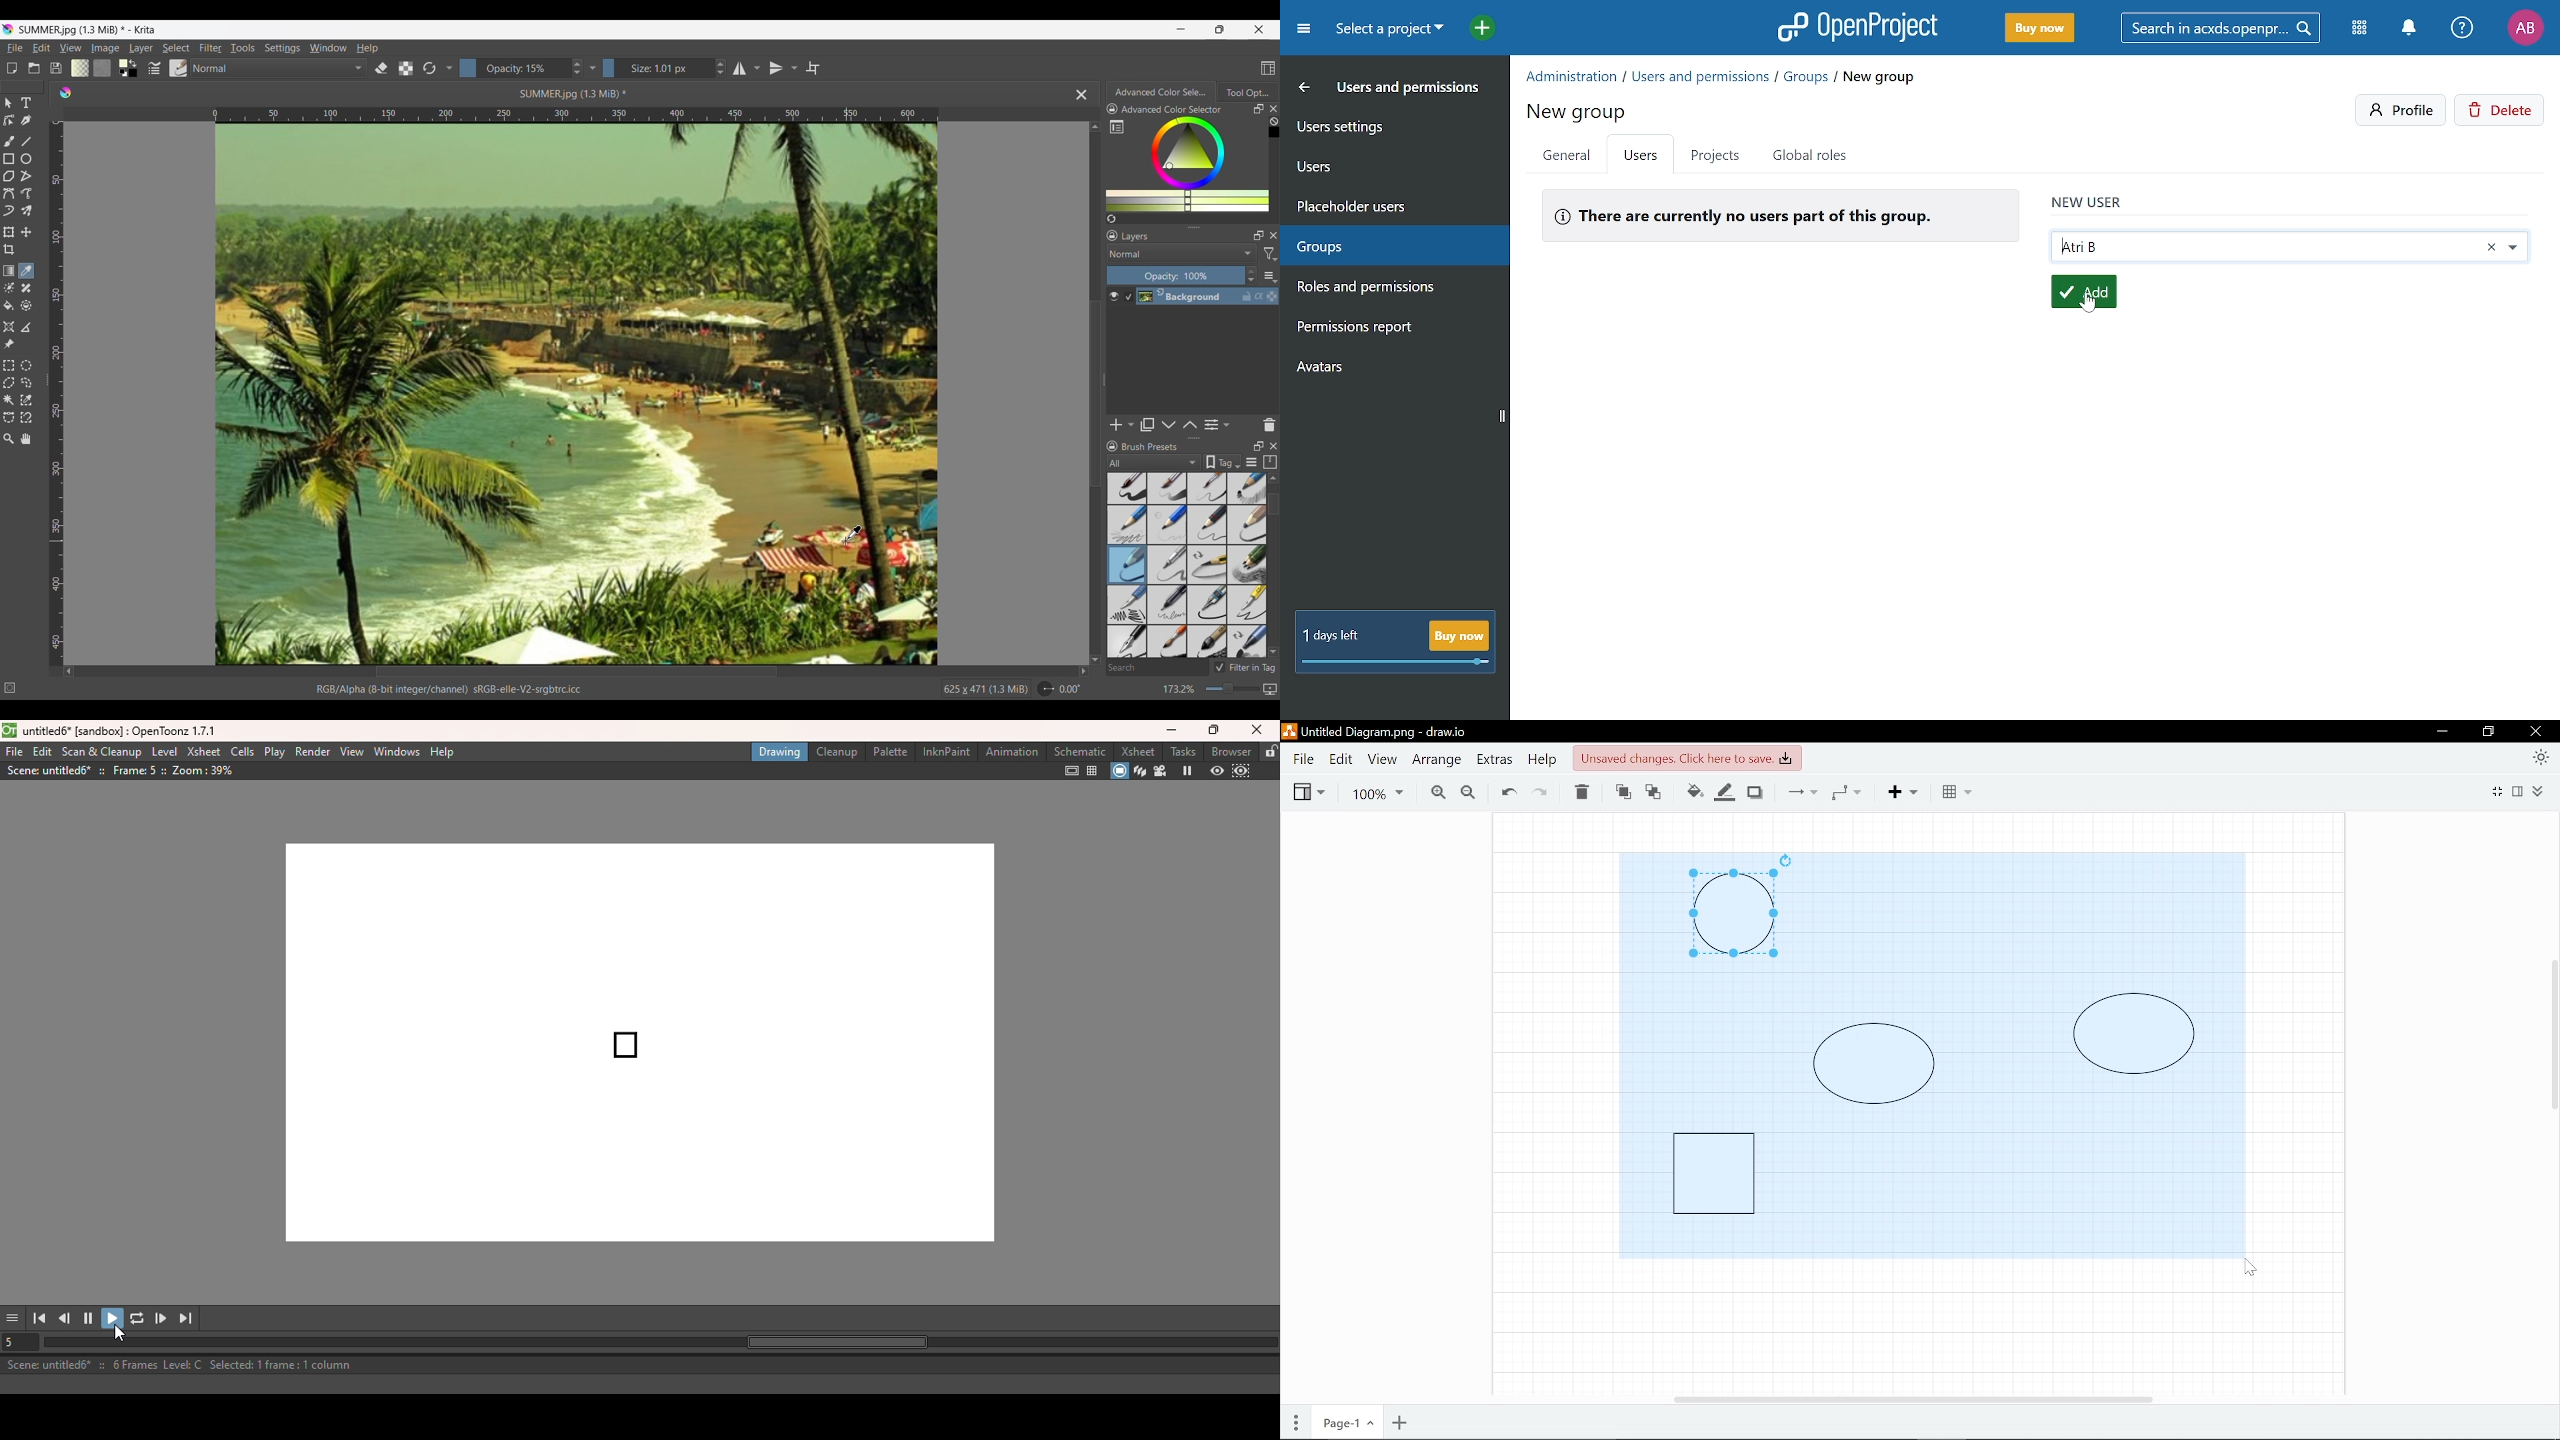 This screenshot has height=1456, width=2576. What do you see at coordinates (1179, 690) in the screenshot?
I see `173.2%` at bounding box center [1179, 690].